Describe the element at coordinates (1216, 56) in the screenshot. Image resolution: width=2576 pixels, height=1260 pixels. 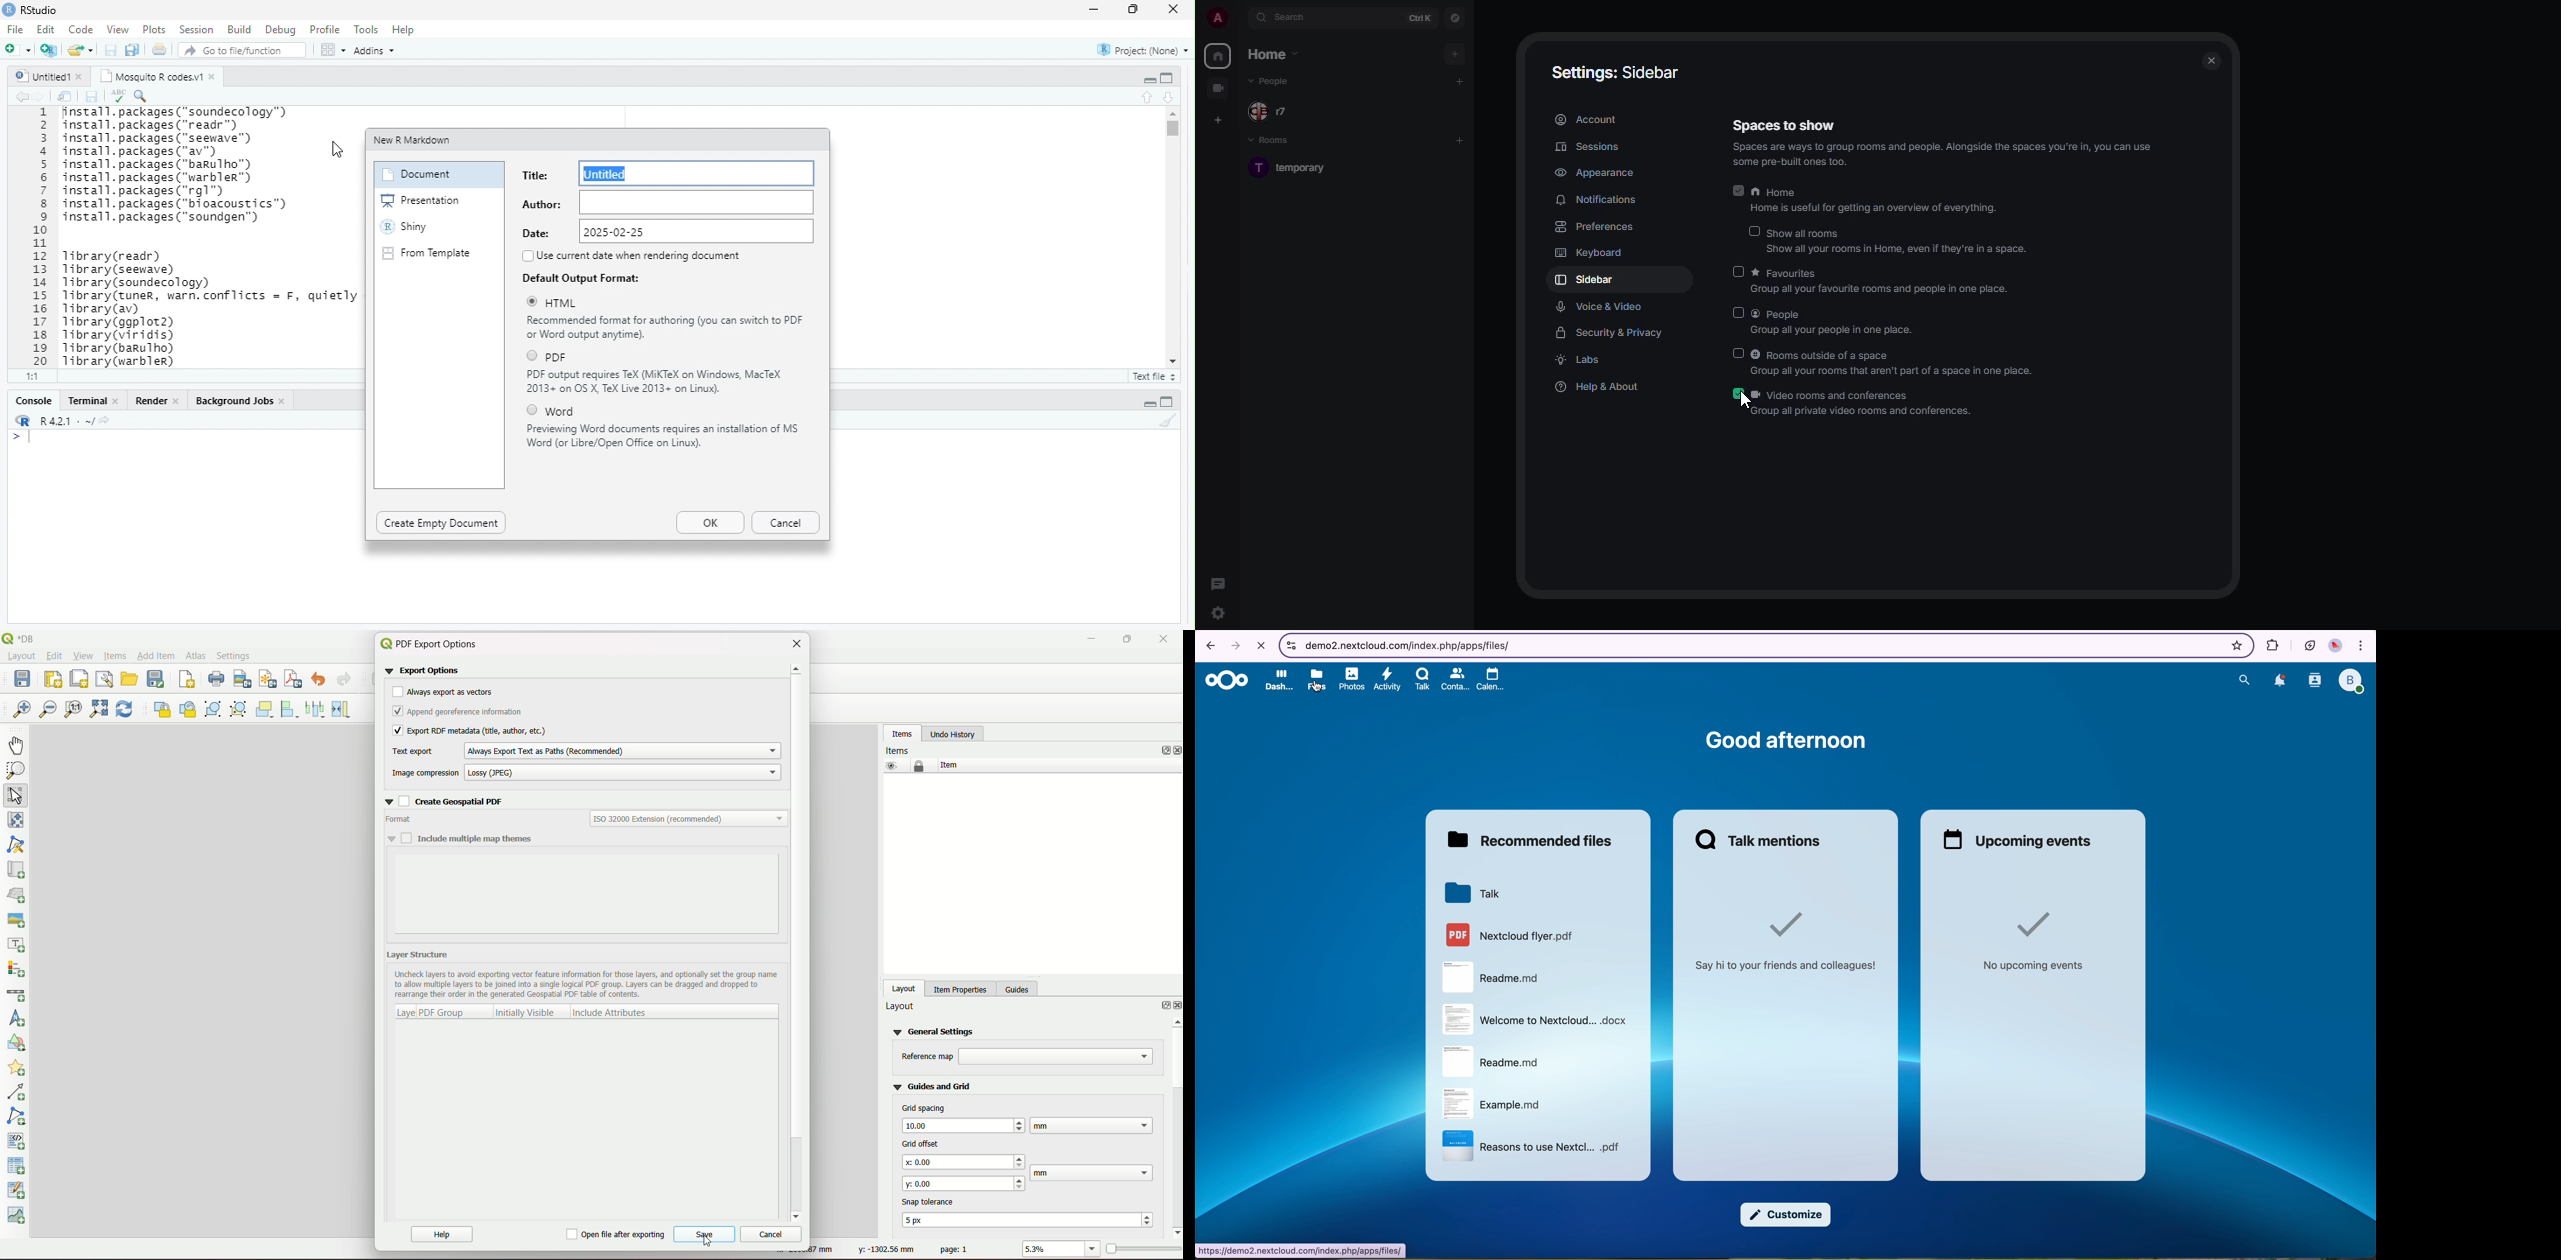
I see `home` at that location.